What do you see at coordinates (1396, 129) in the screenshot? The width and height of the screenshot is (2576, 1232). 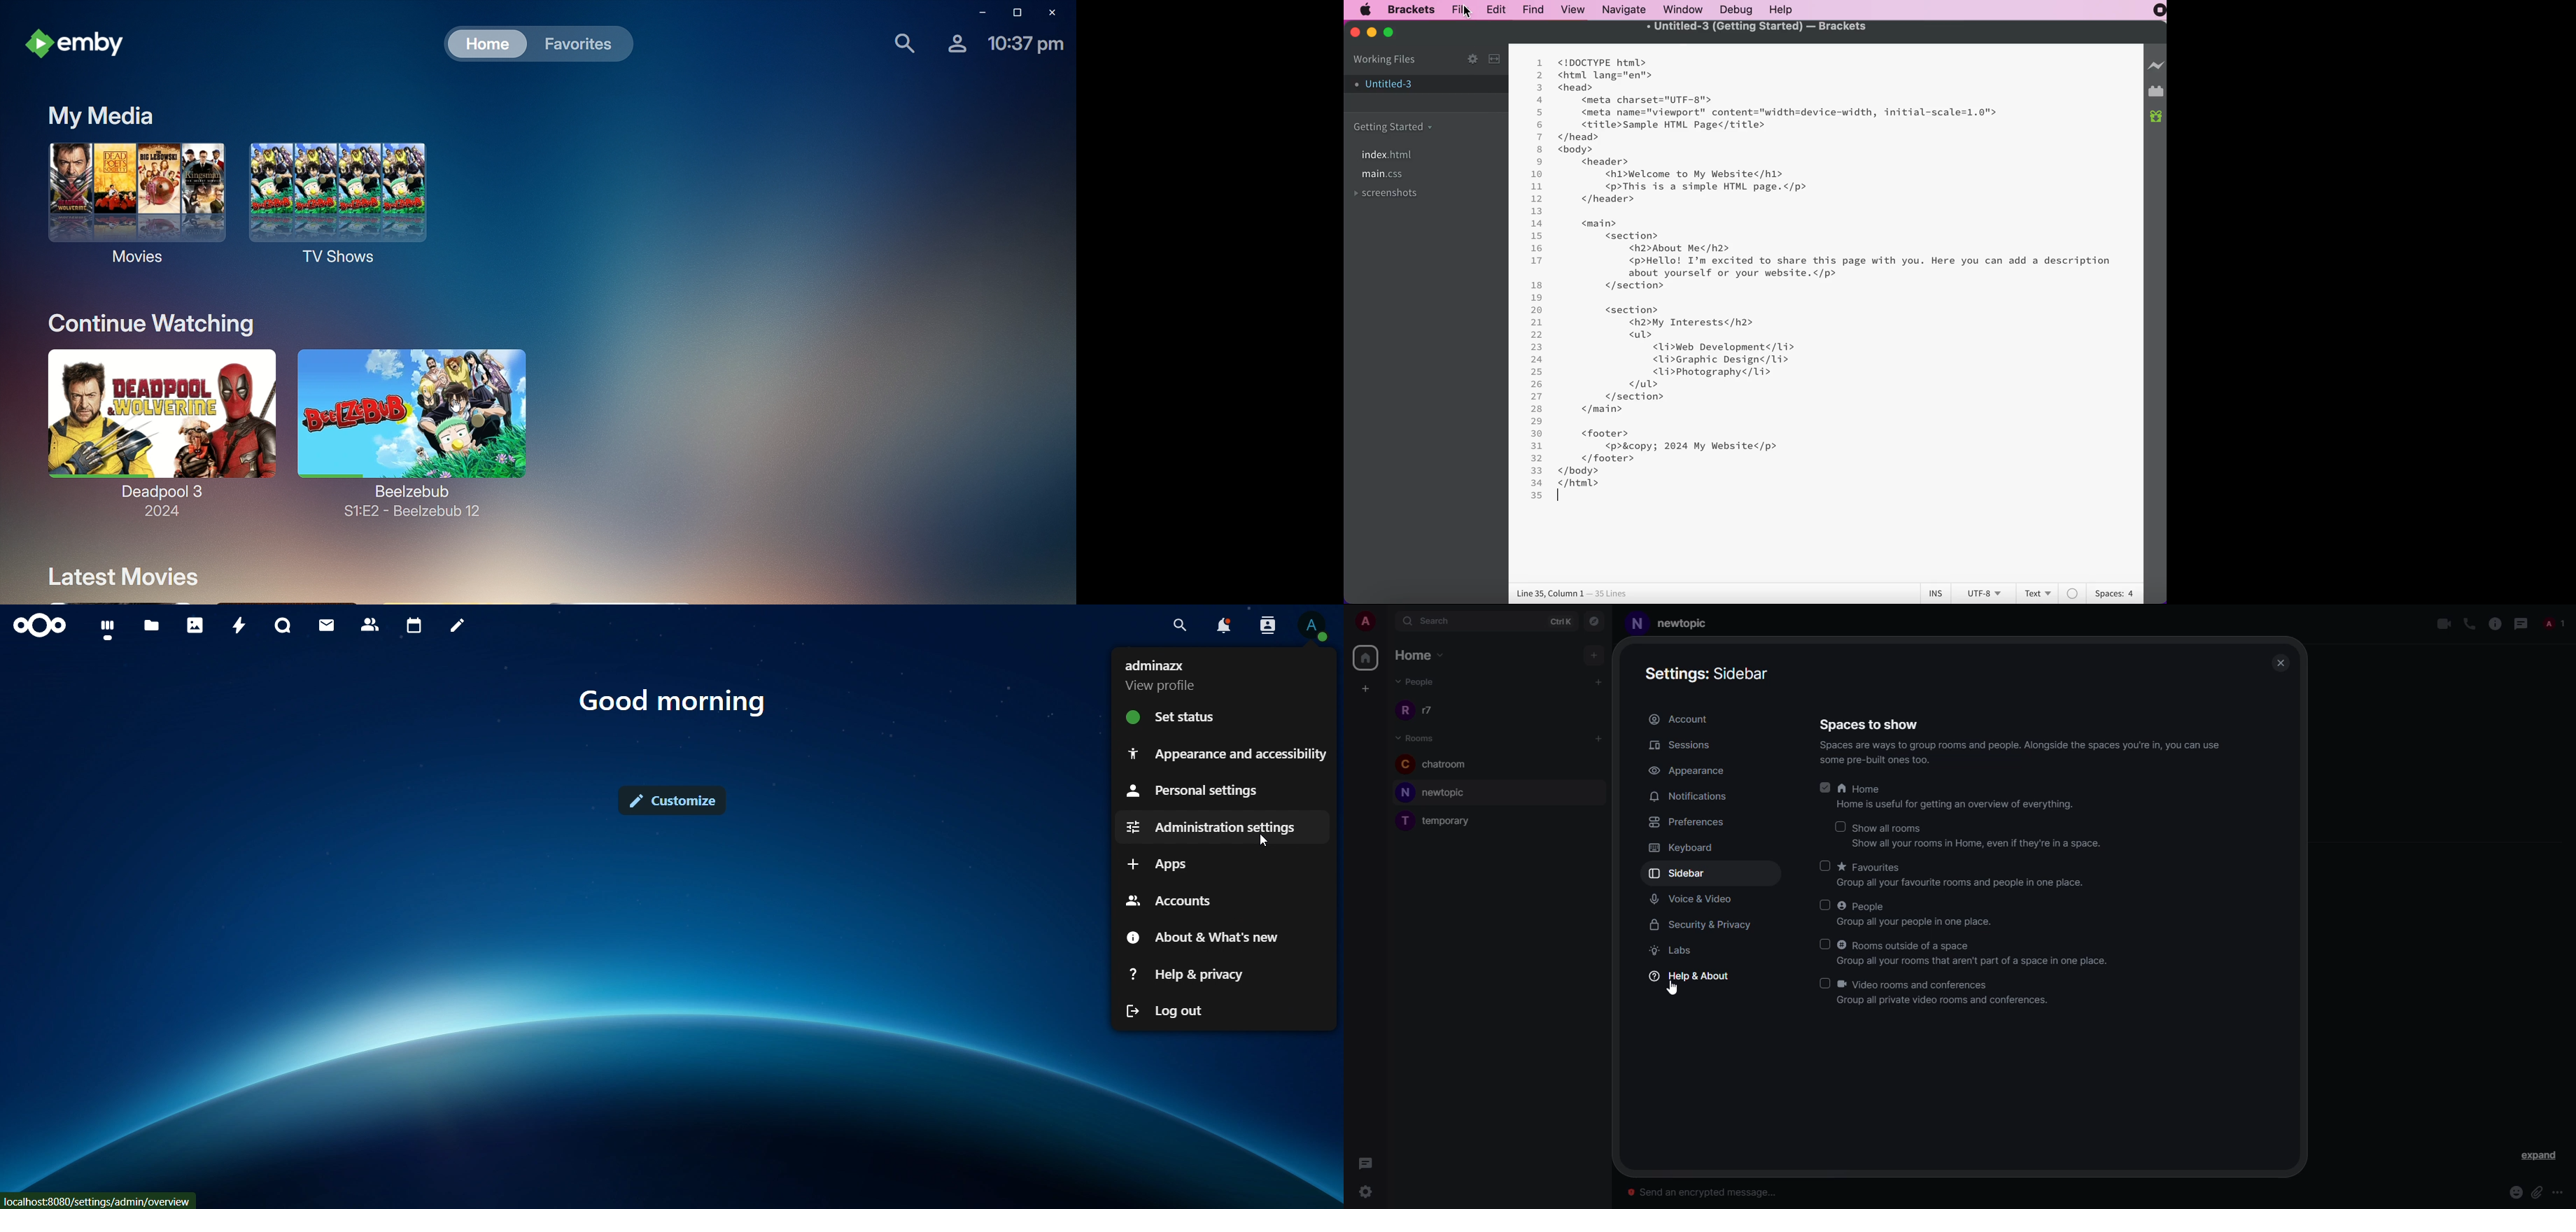 I see `getting started carpet` at bounding box center [1396, 129].